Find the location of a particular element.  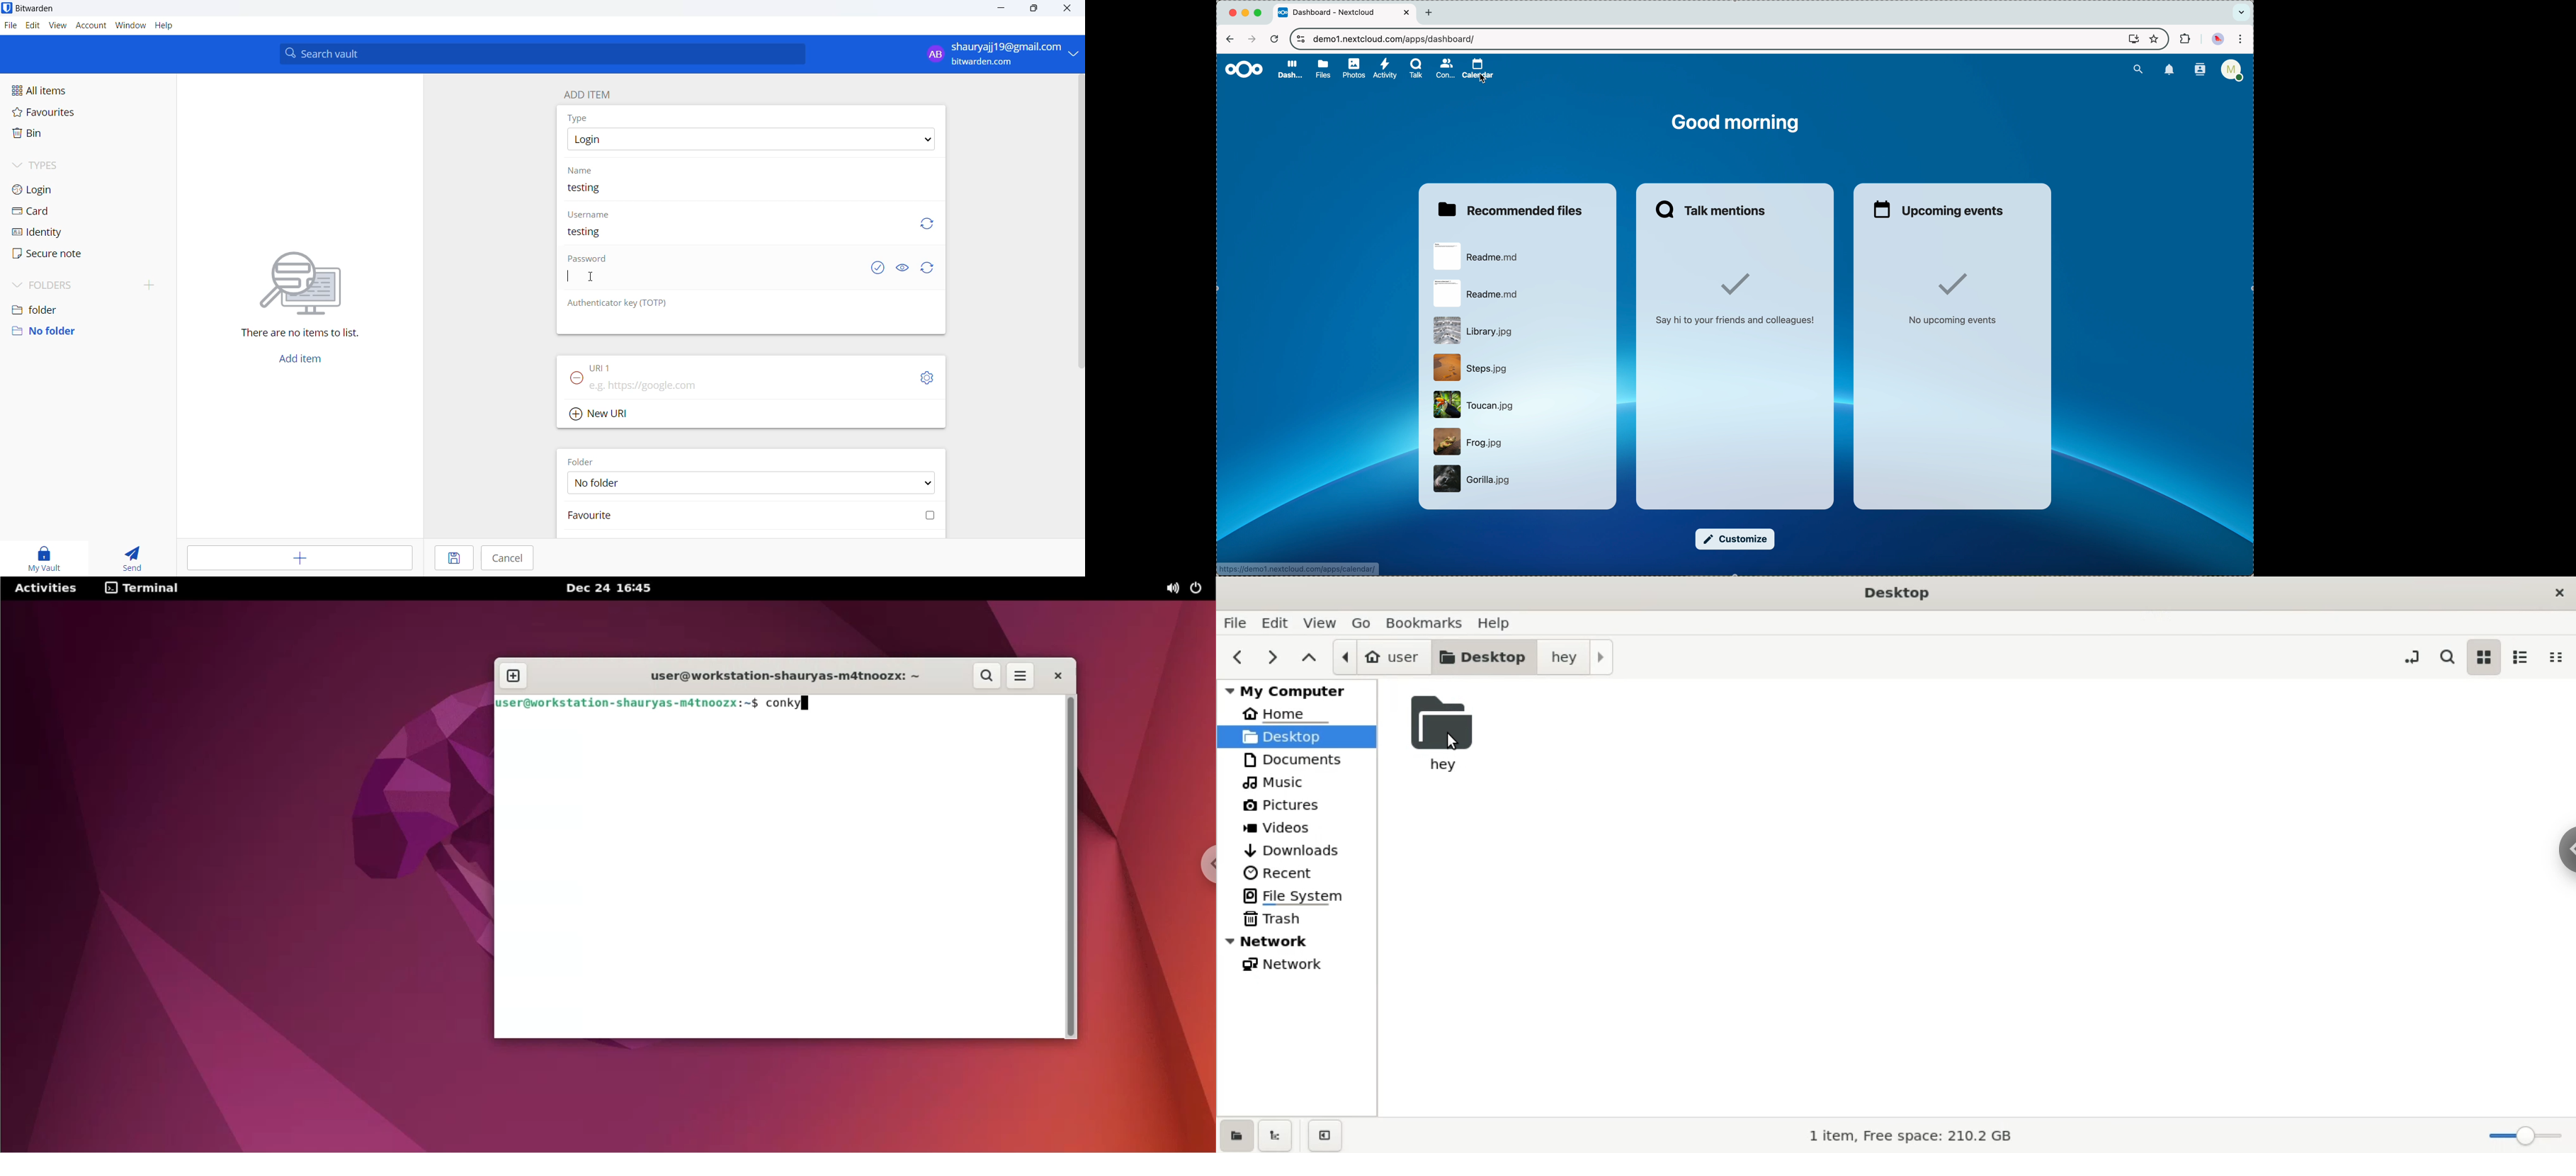

save is located at coordinates (453, 557).